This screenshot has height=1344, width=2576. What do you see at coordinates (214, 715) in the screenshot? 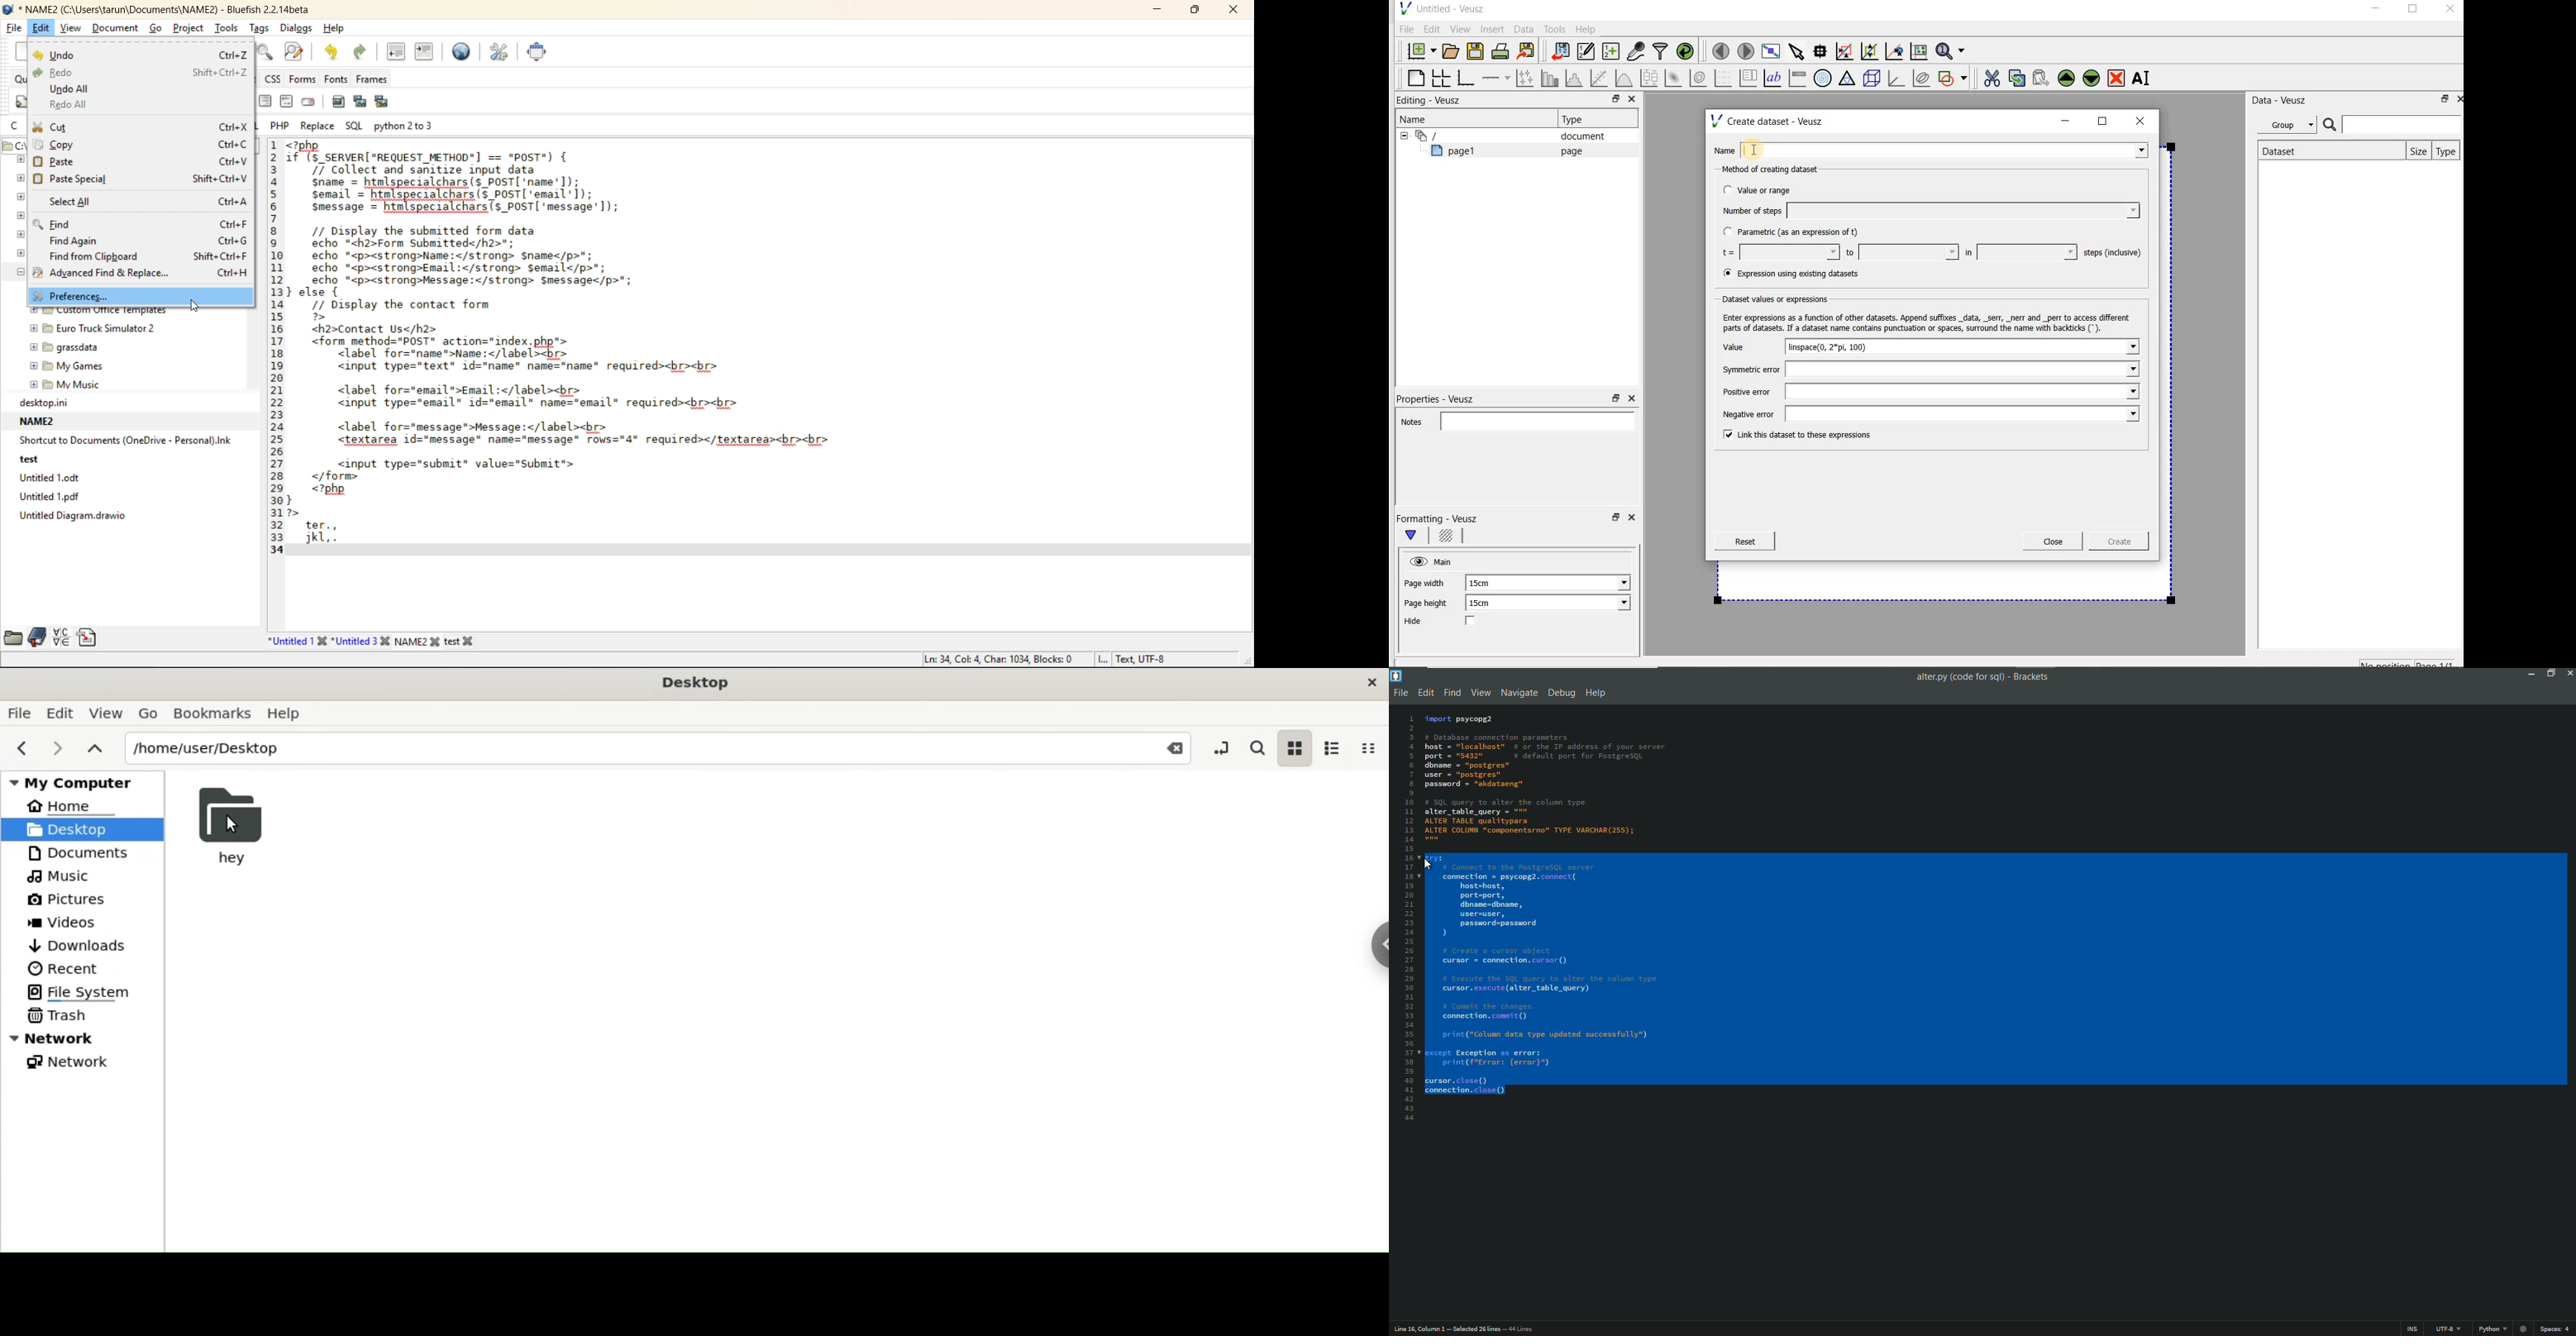
I see `Bookmarks` at bounding box center [214, 715].